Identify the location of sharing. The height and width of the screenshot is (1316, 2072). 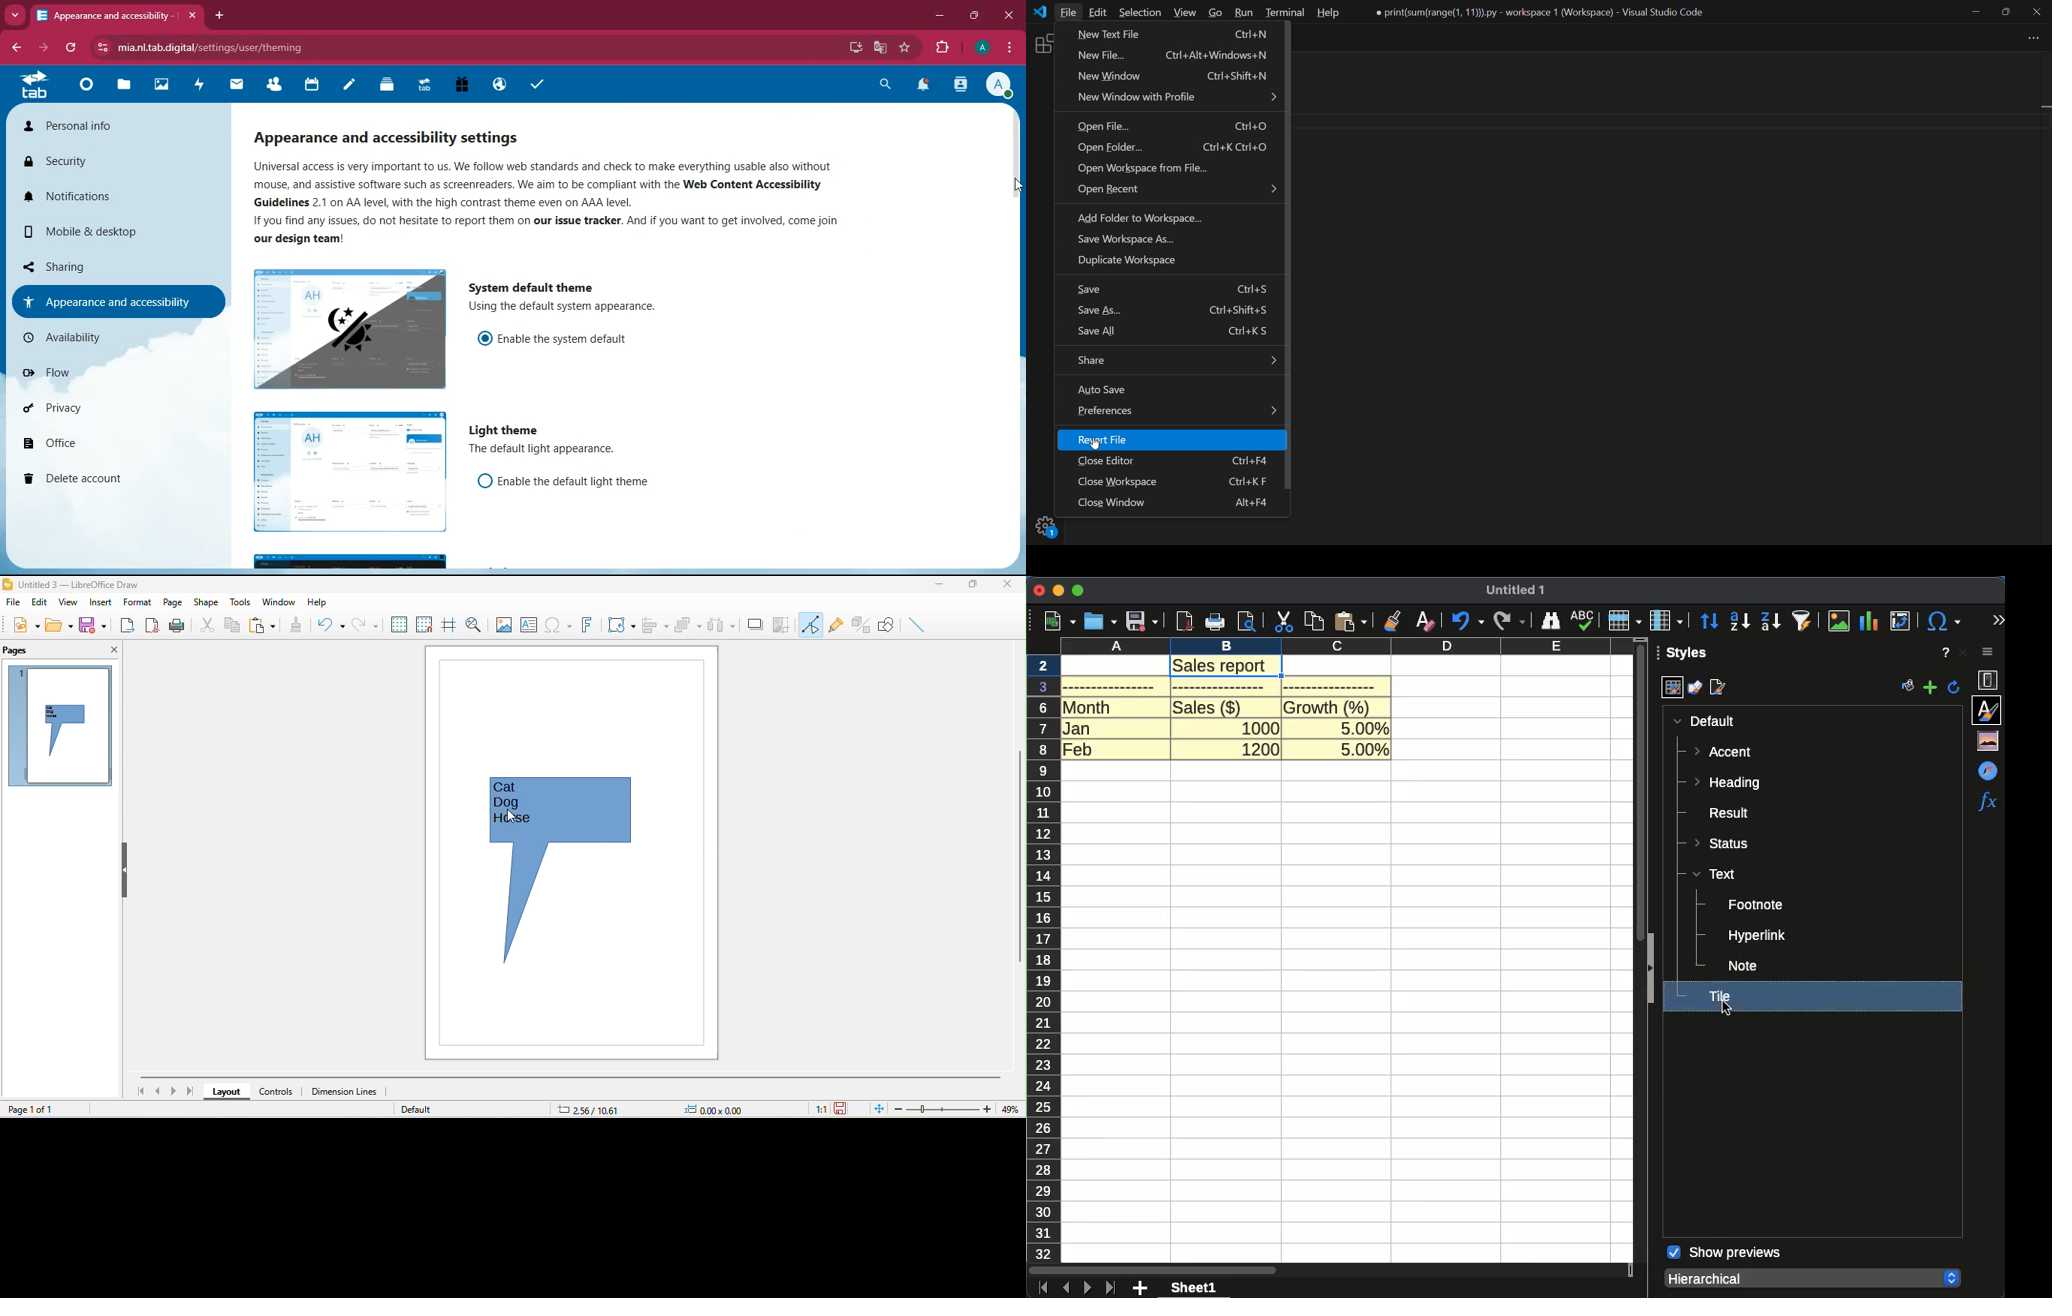
(99, 264).